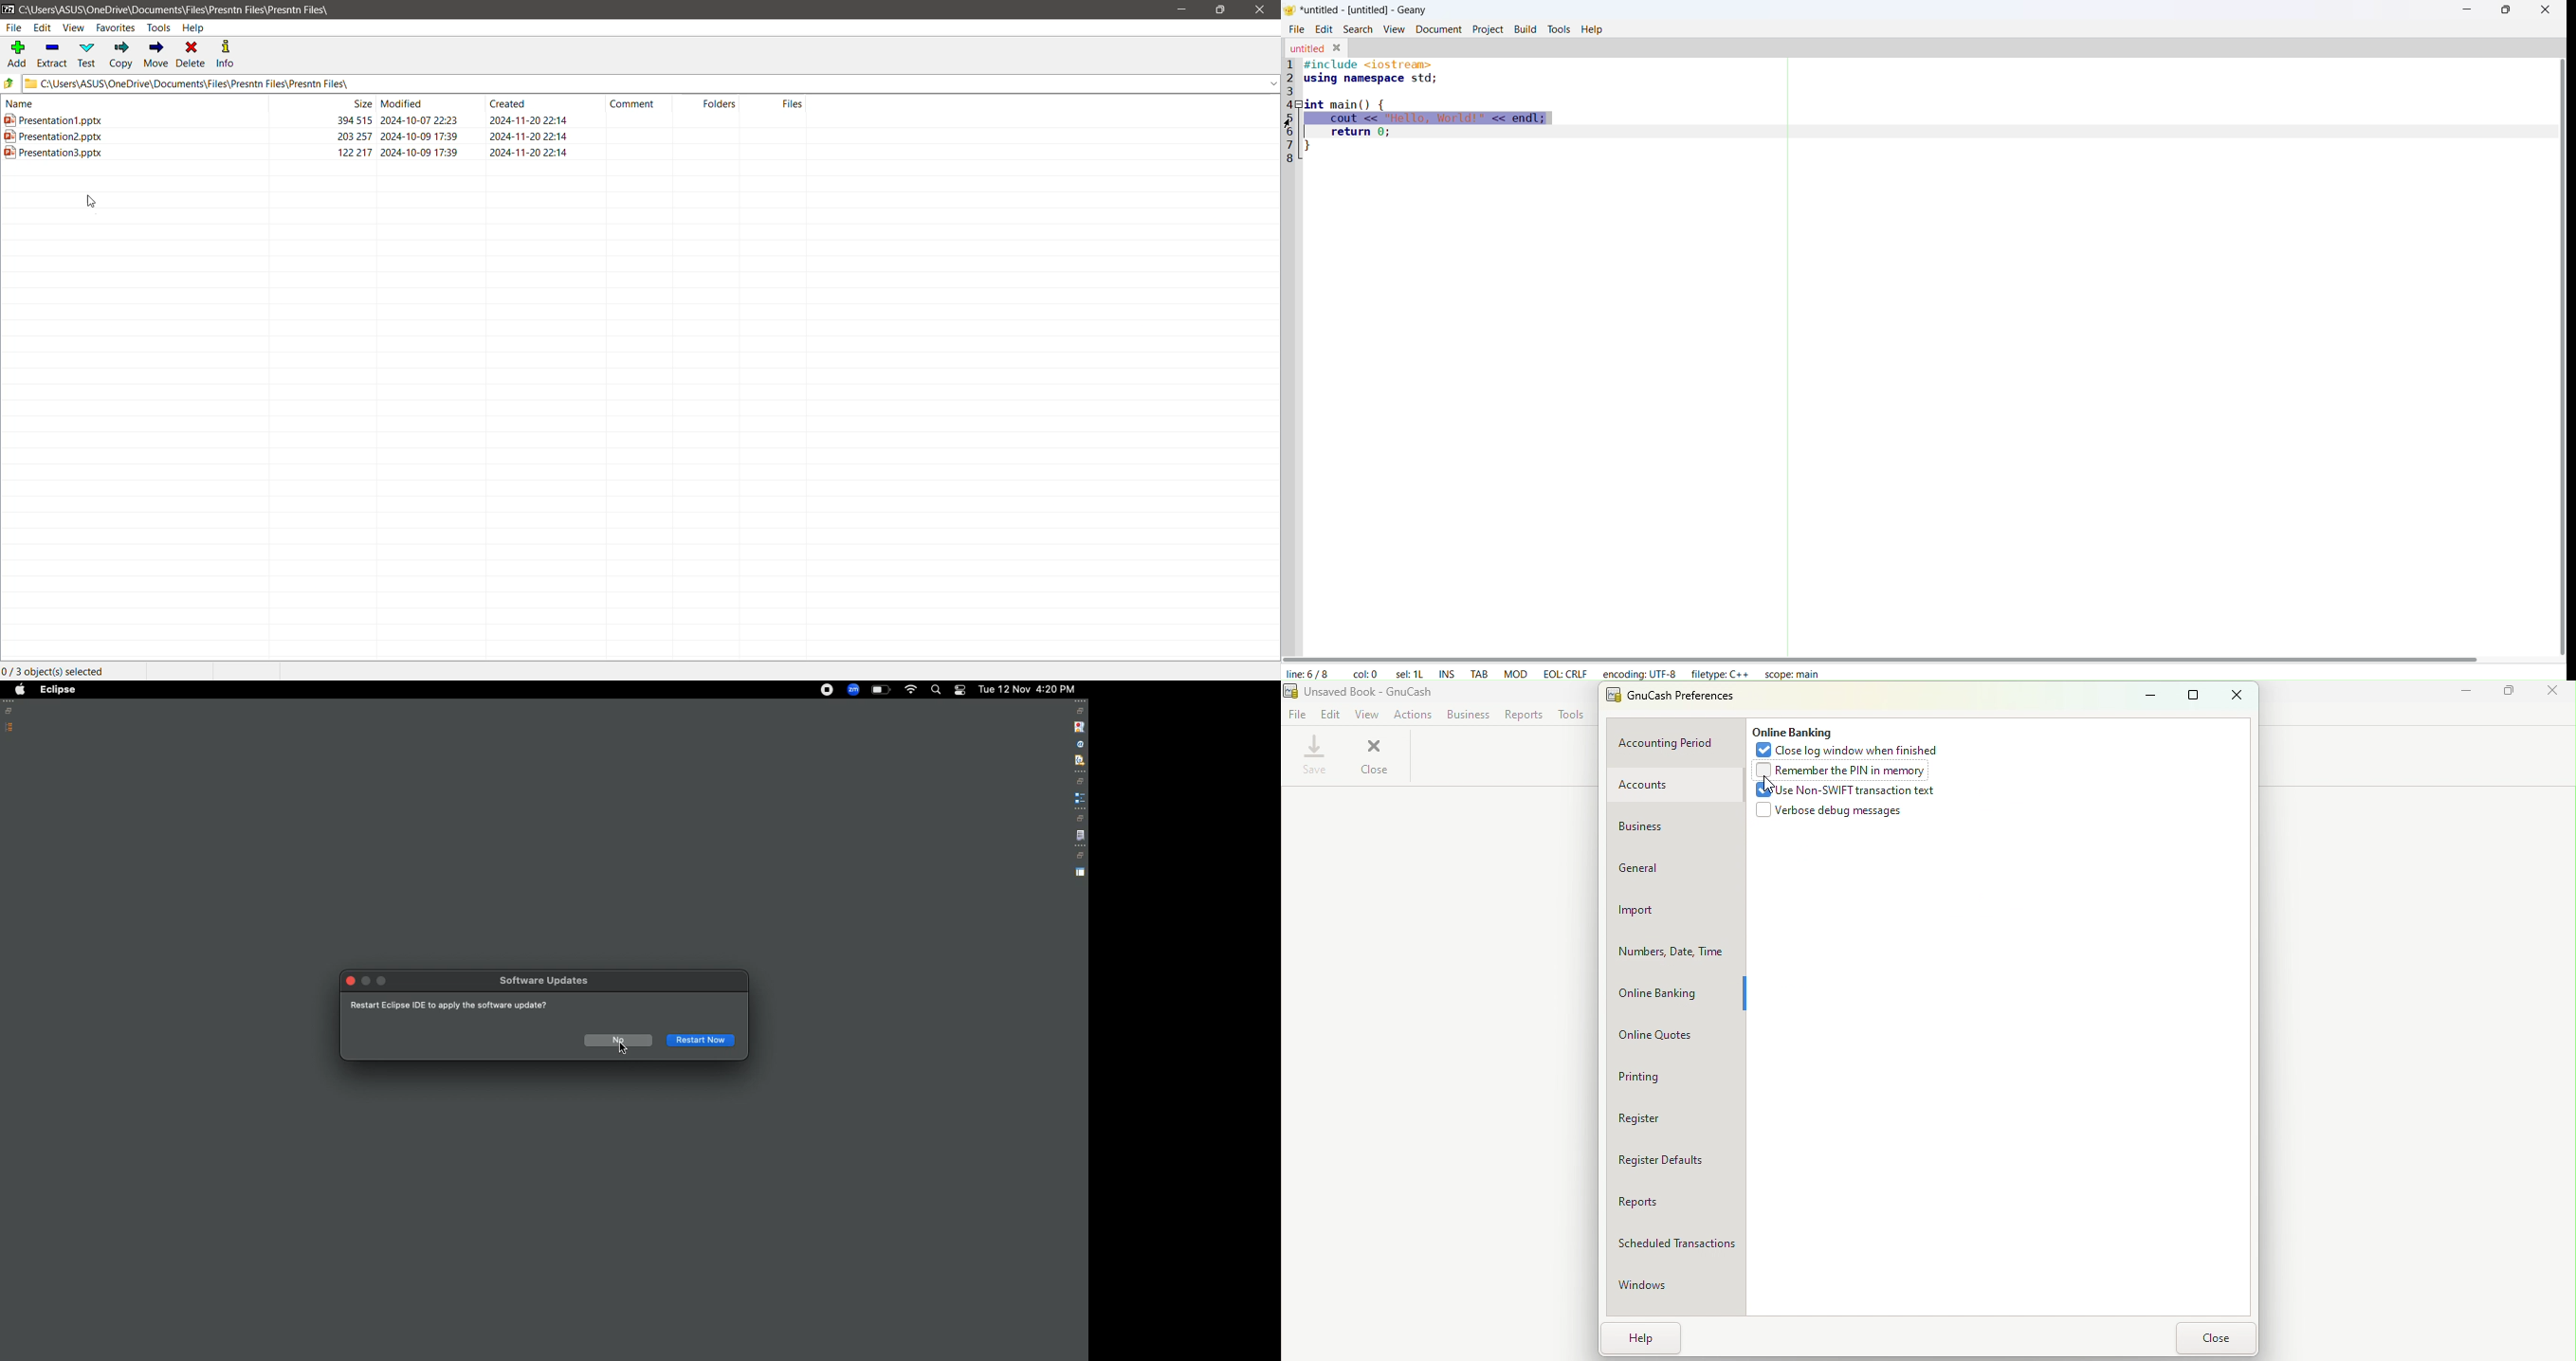 This screenshot has height=1372, width=2576. Describe the element at coordinates (1672, 786) in the screenshot. I see `Account` at that location.